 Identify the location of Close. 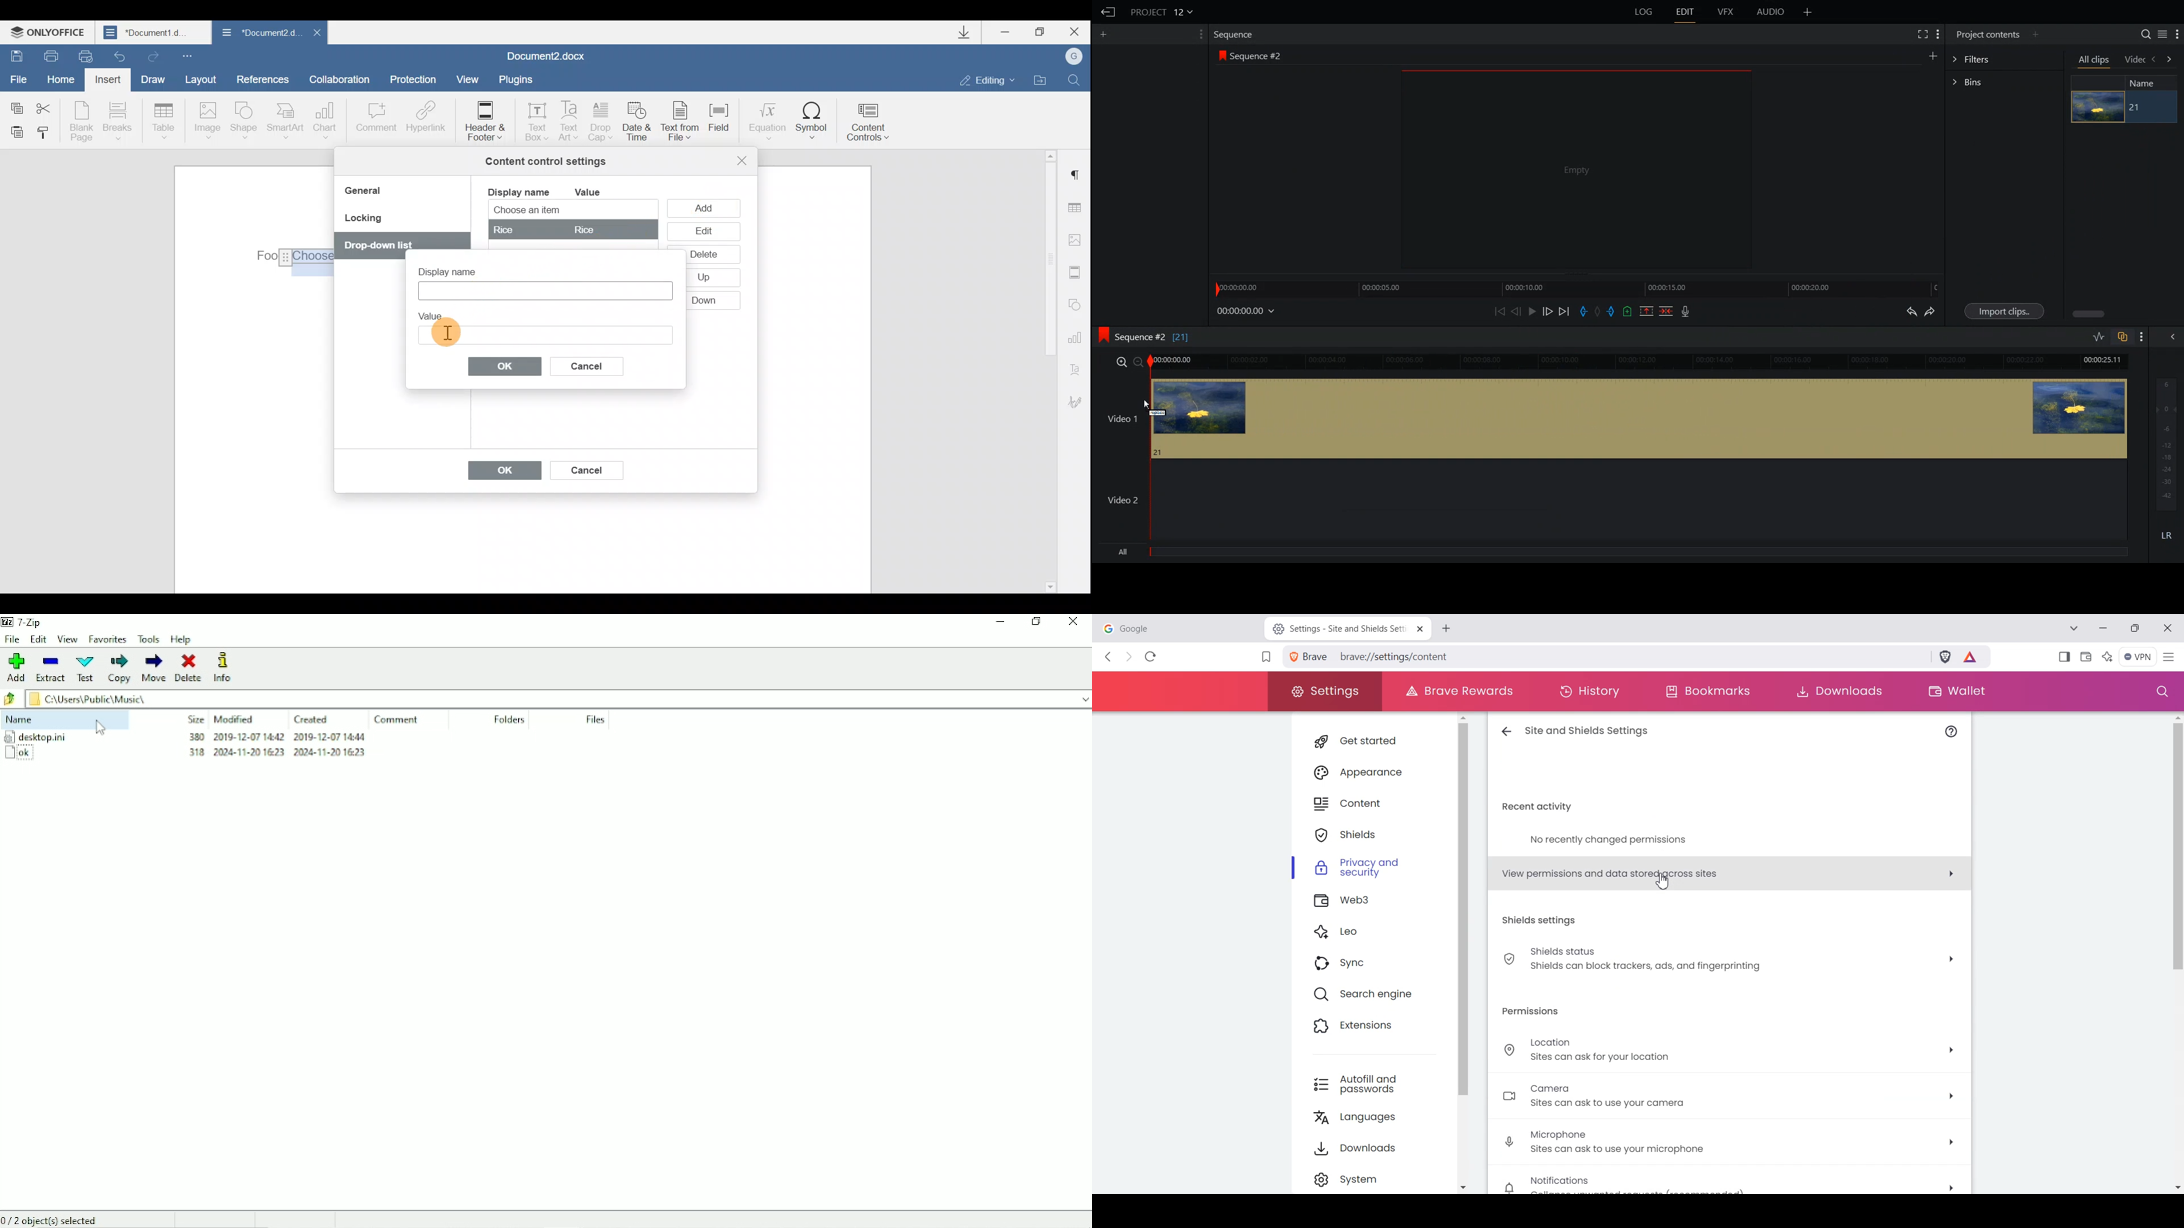
(316, 36).